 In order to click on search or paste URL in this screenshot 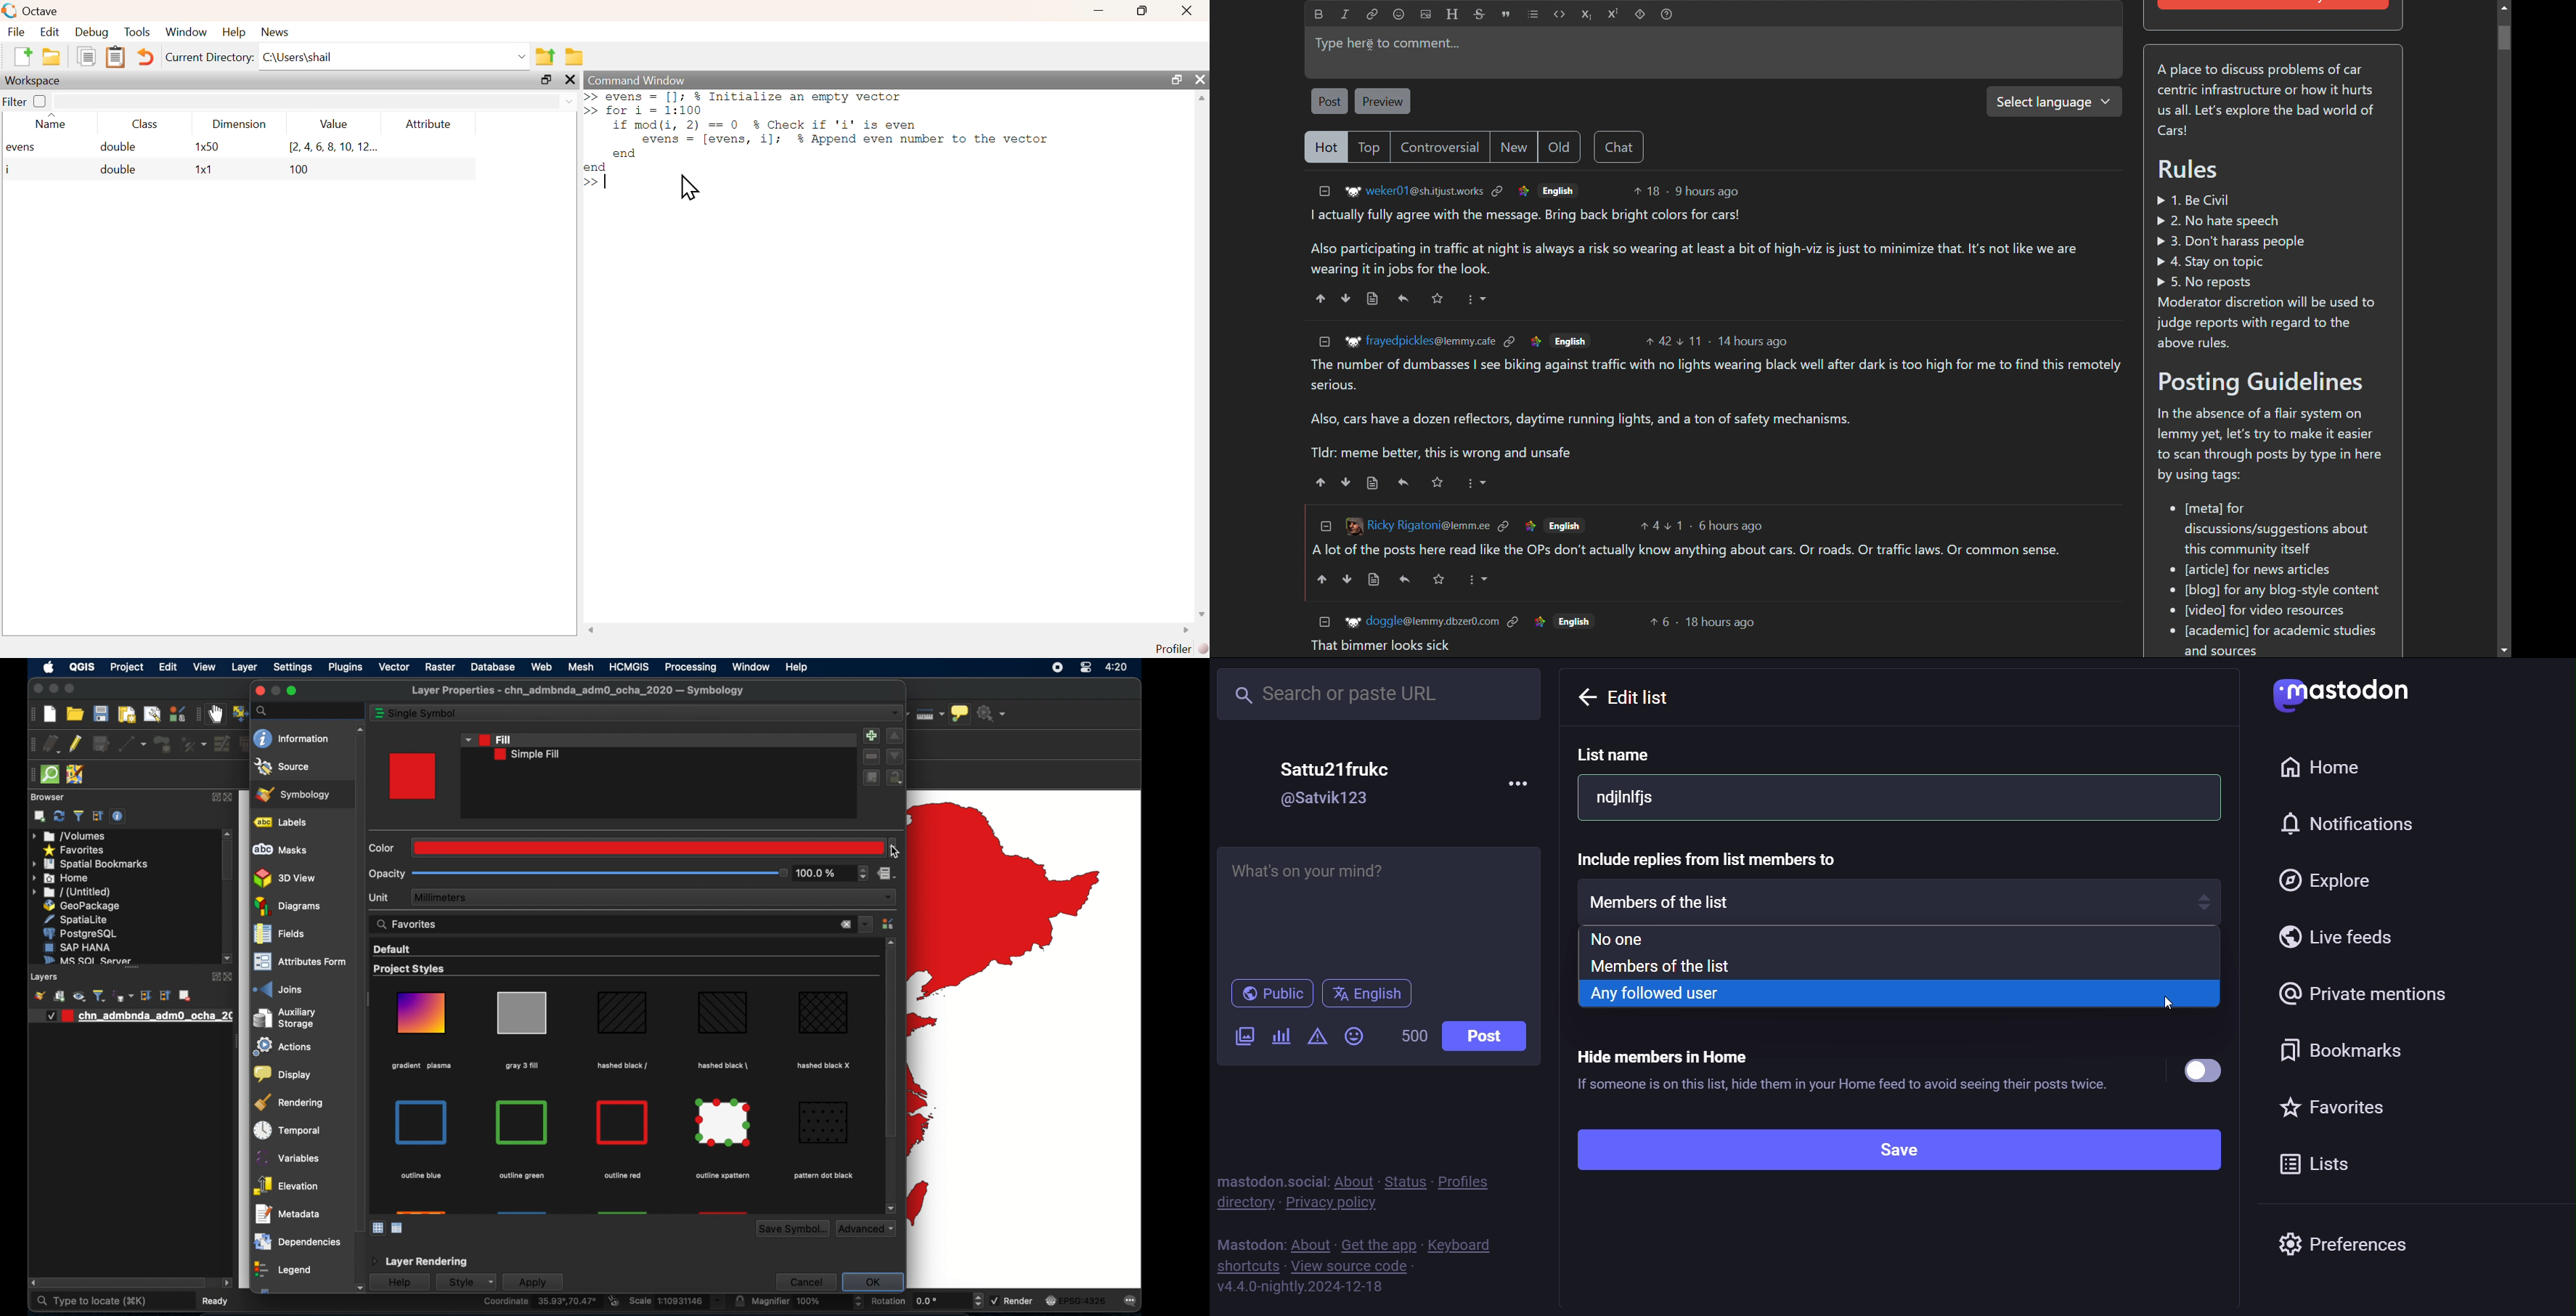, I will do `click(1384, 691)`.